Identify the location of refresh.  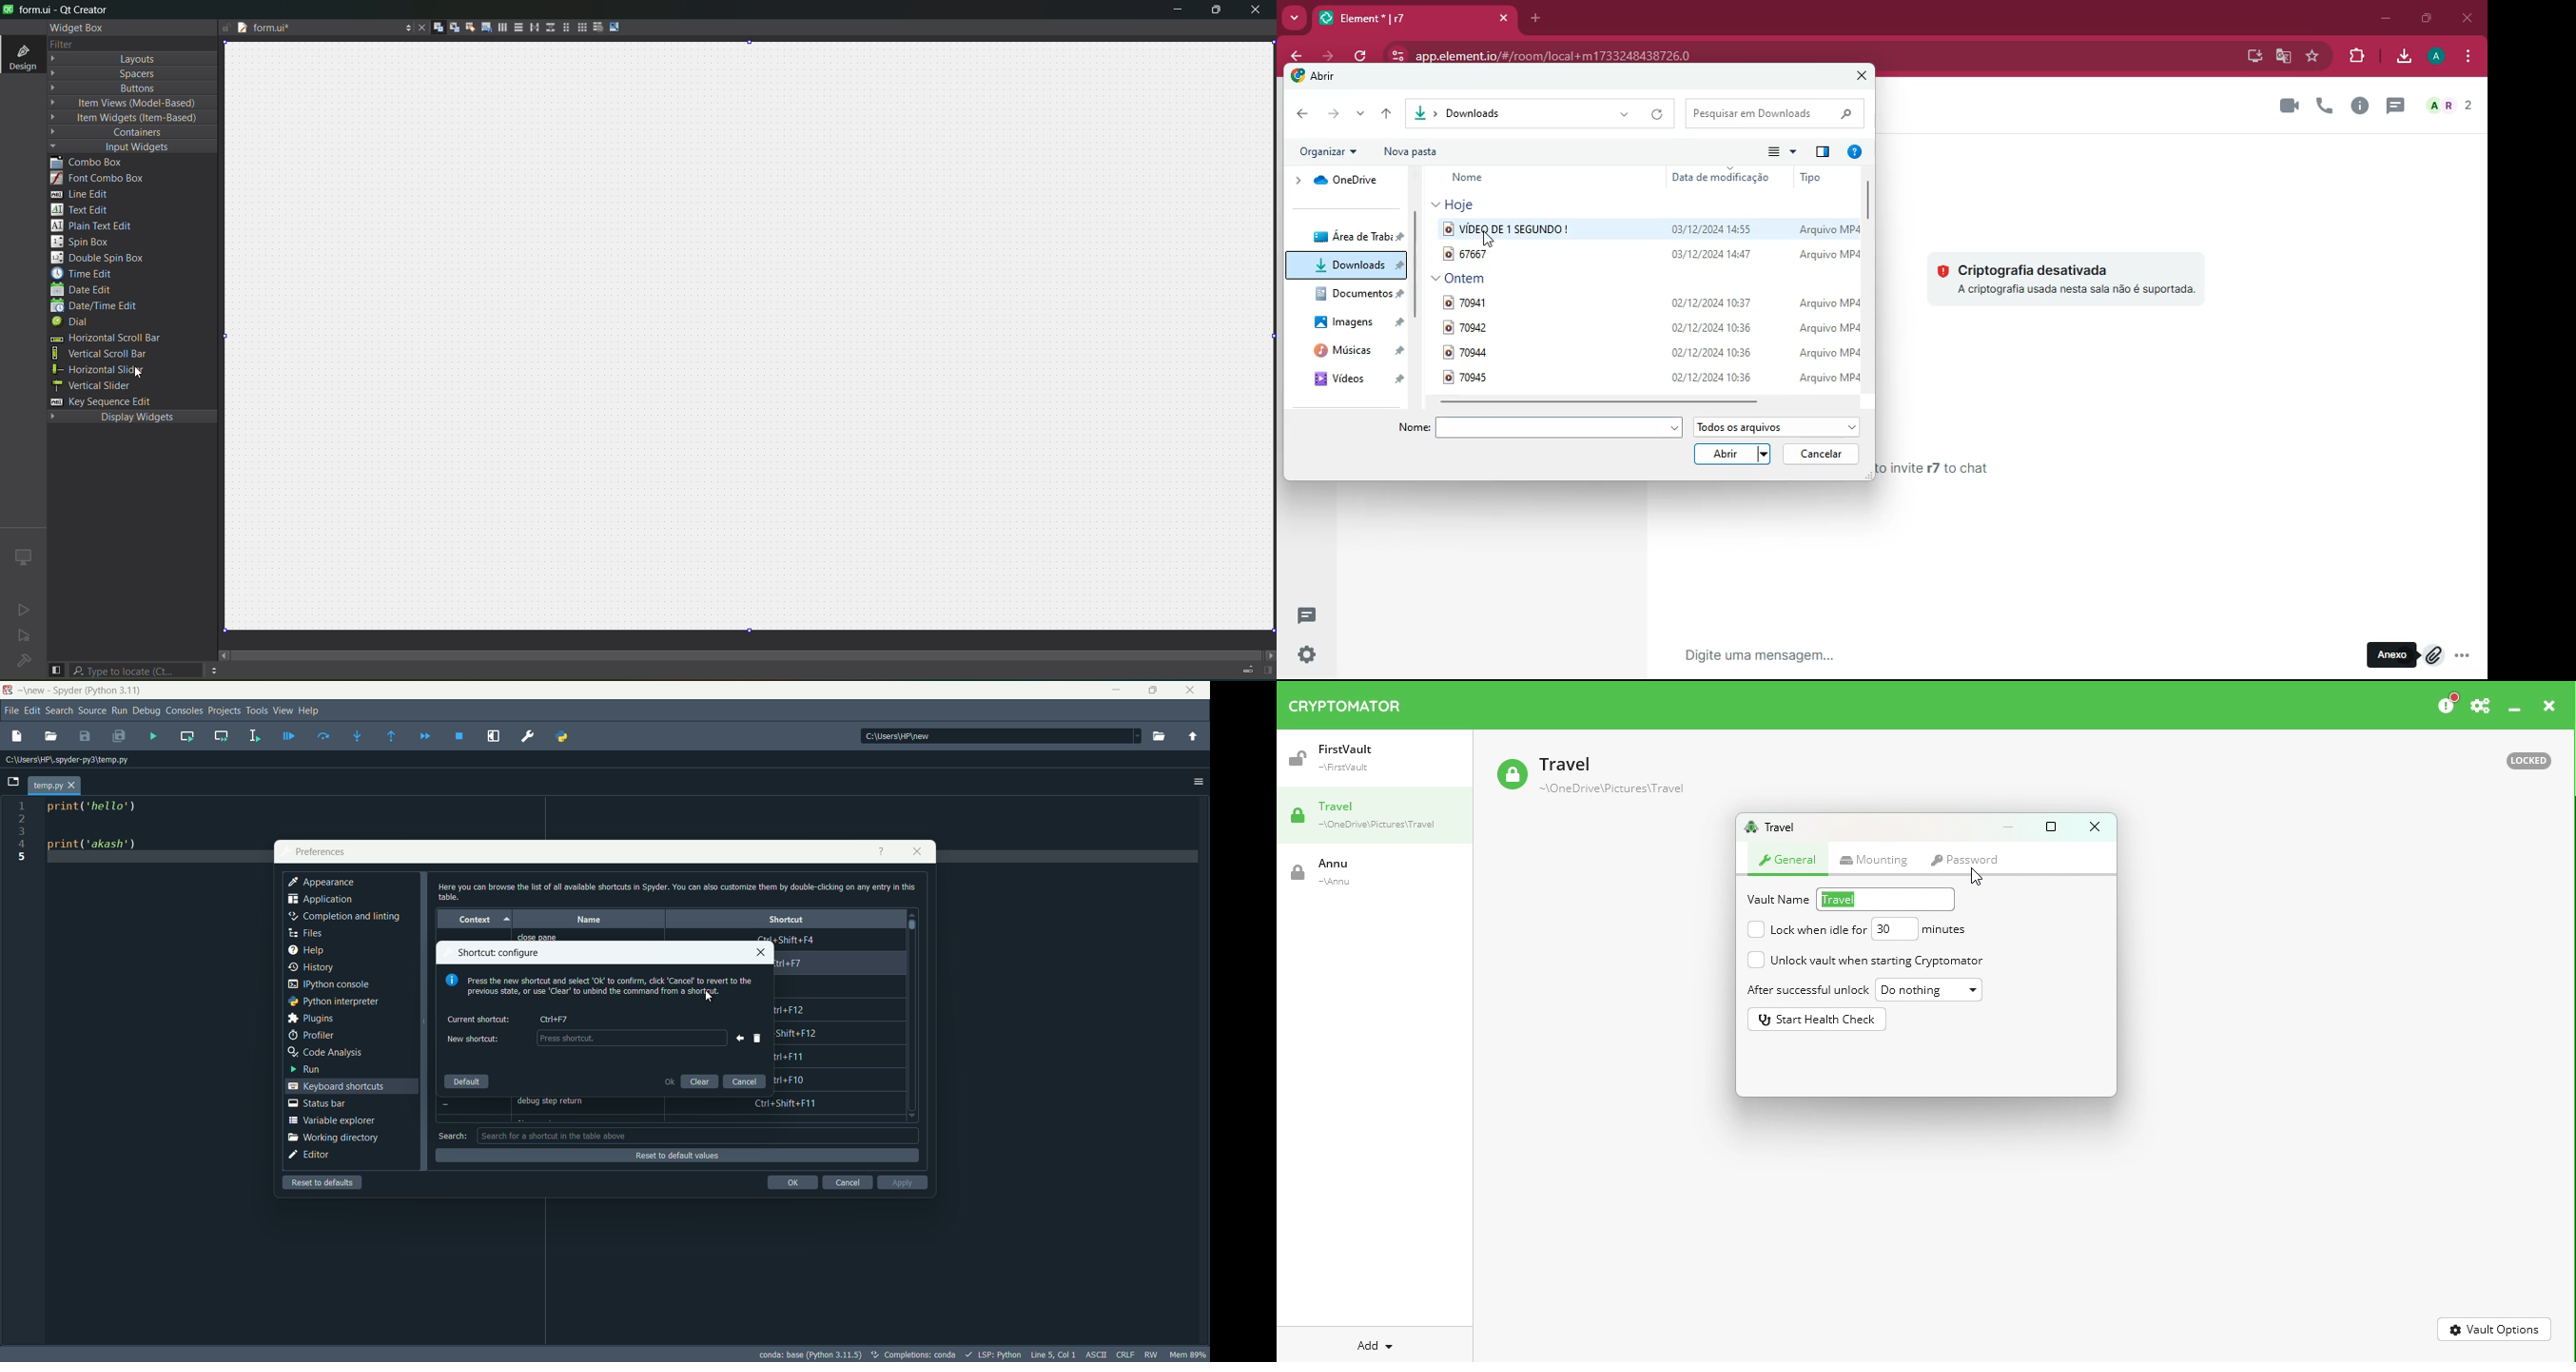
(1359, 56).